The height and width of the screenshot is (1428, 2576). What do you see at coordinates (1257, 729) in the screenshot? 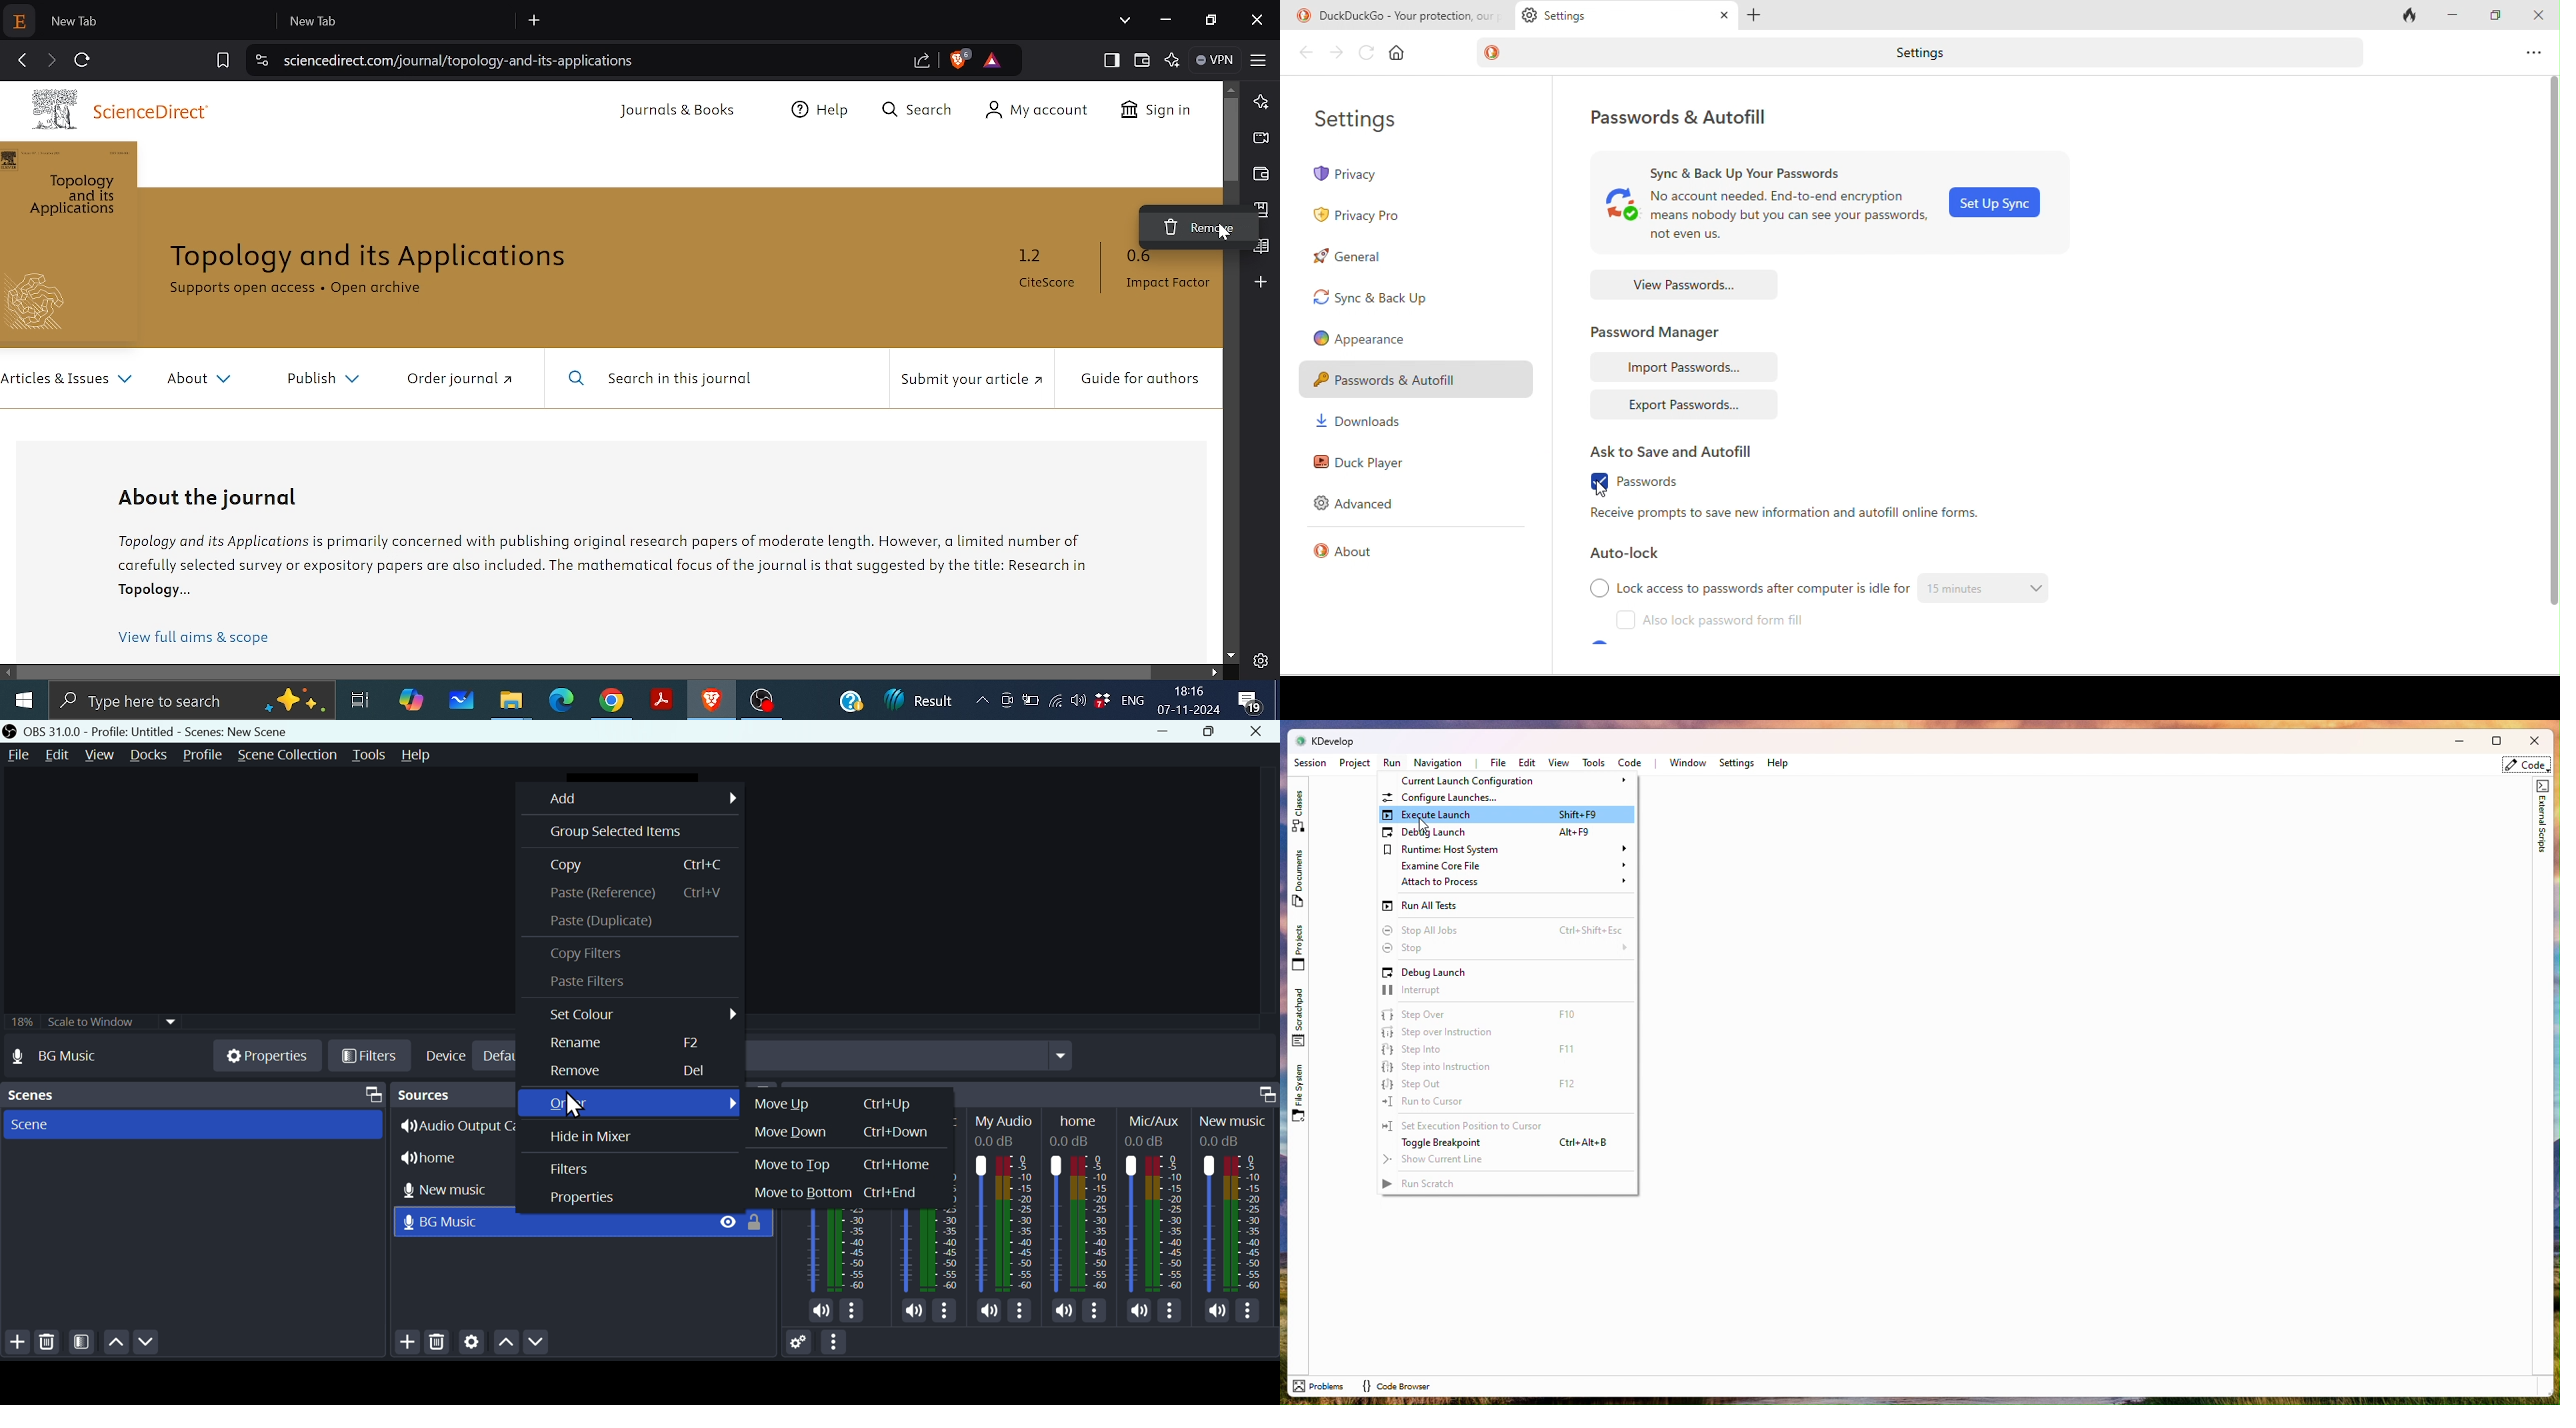
I see `close` at bounding box center [1257, 729].